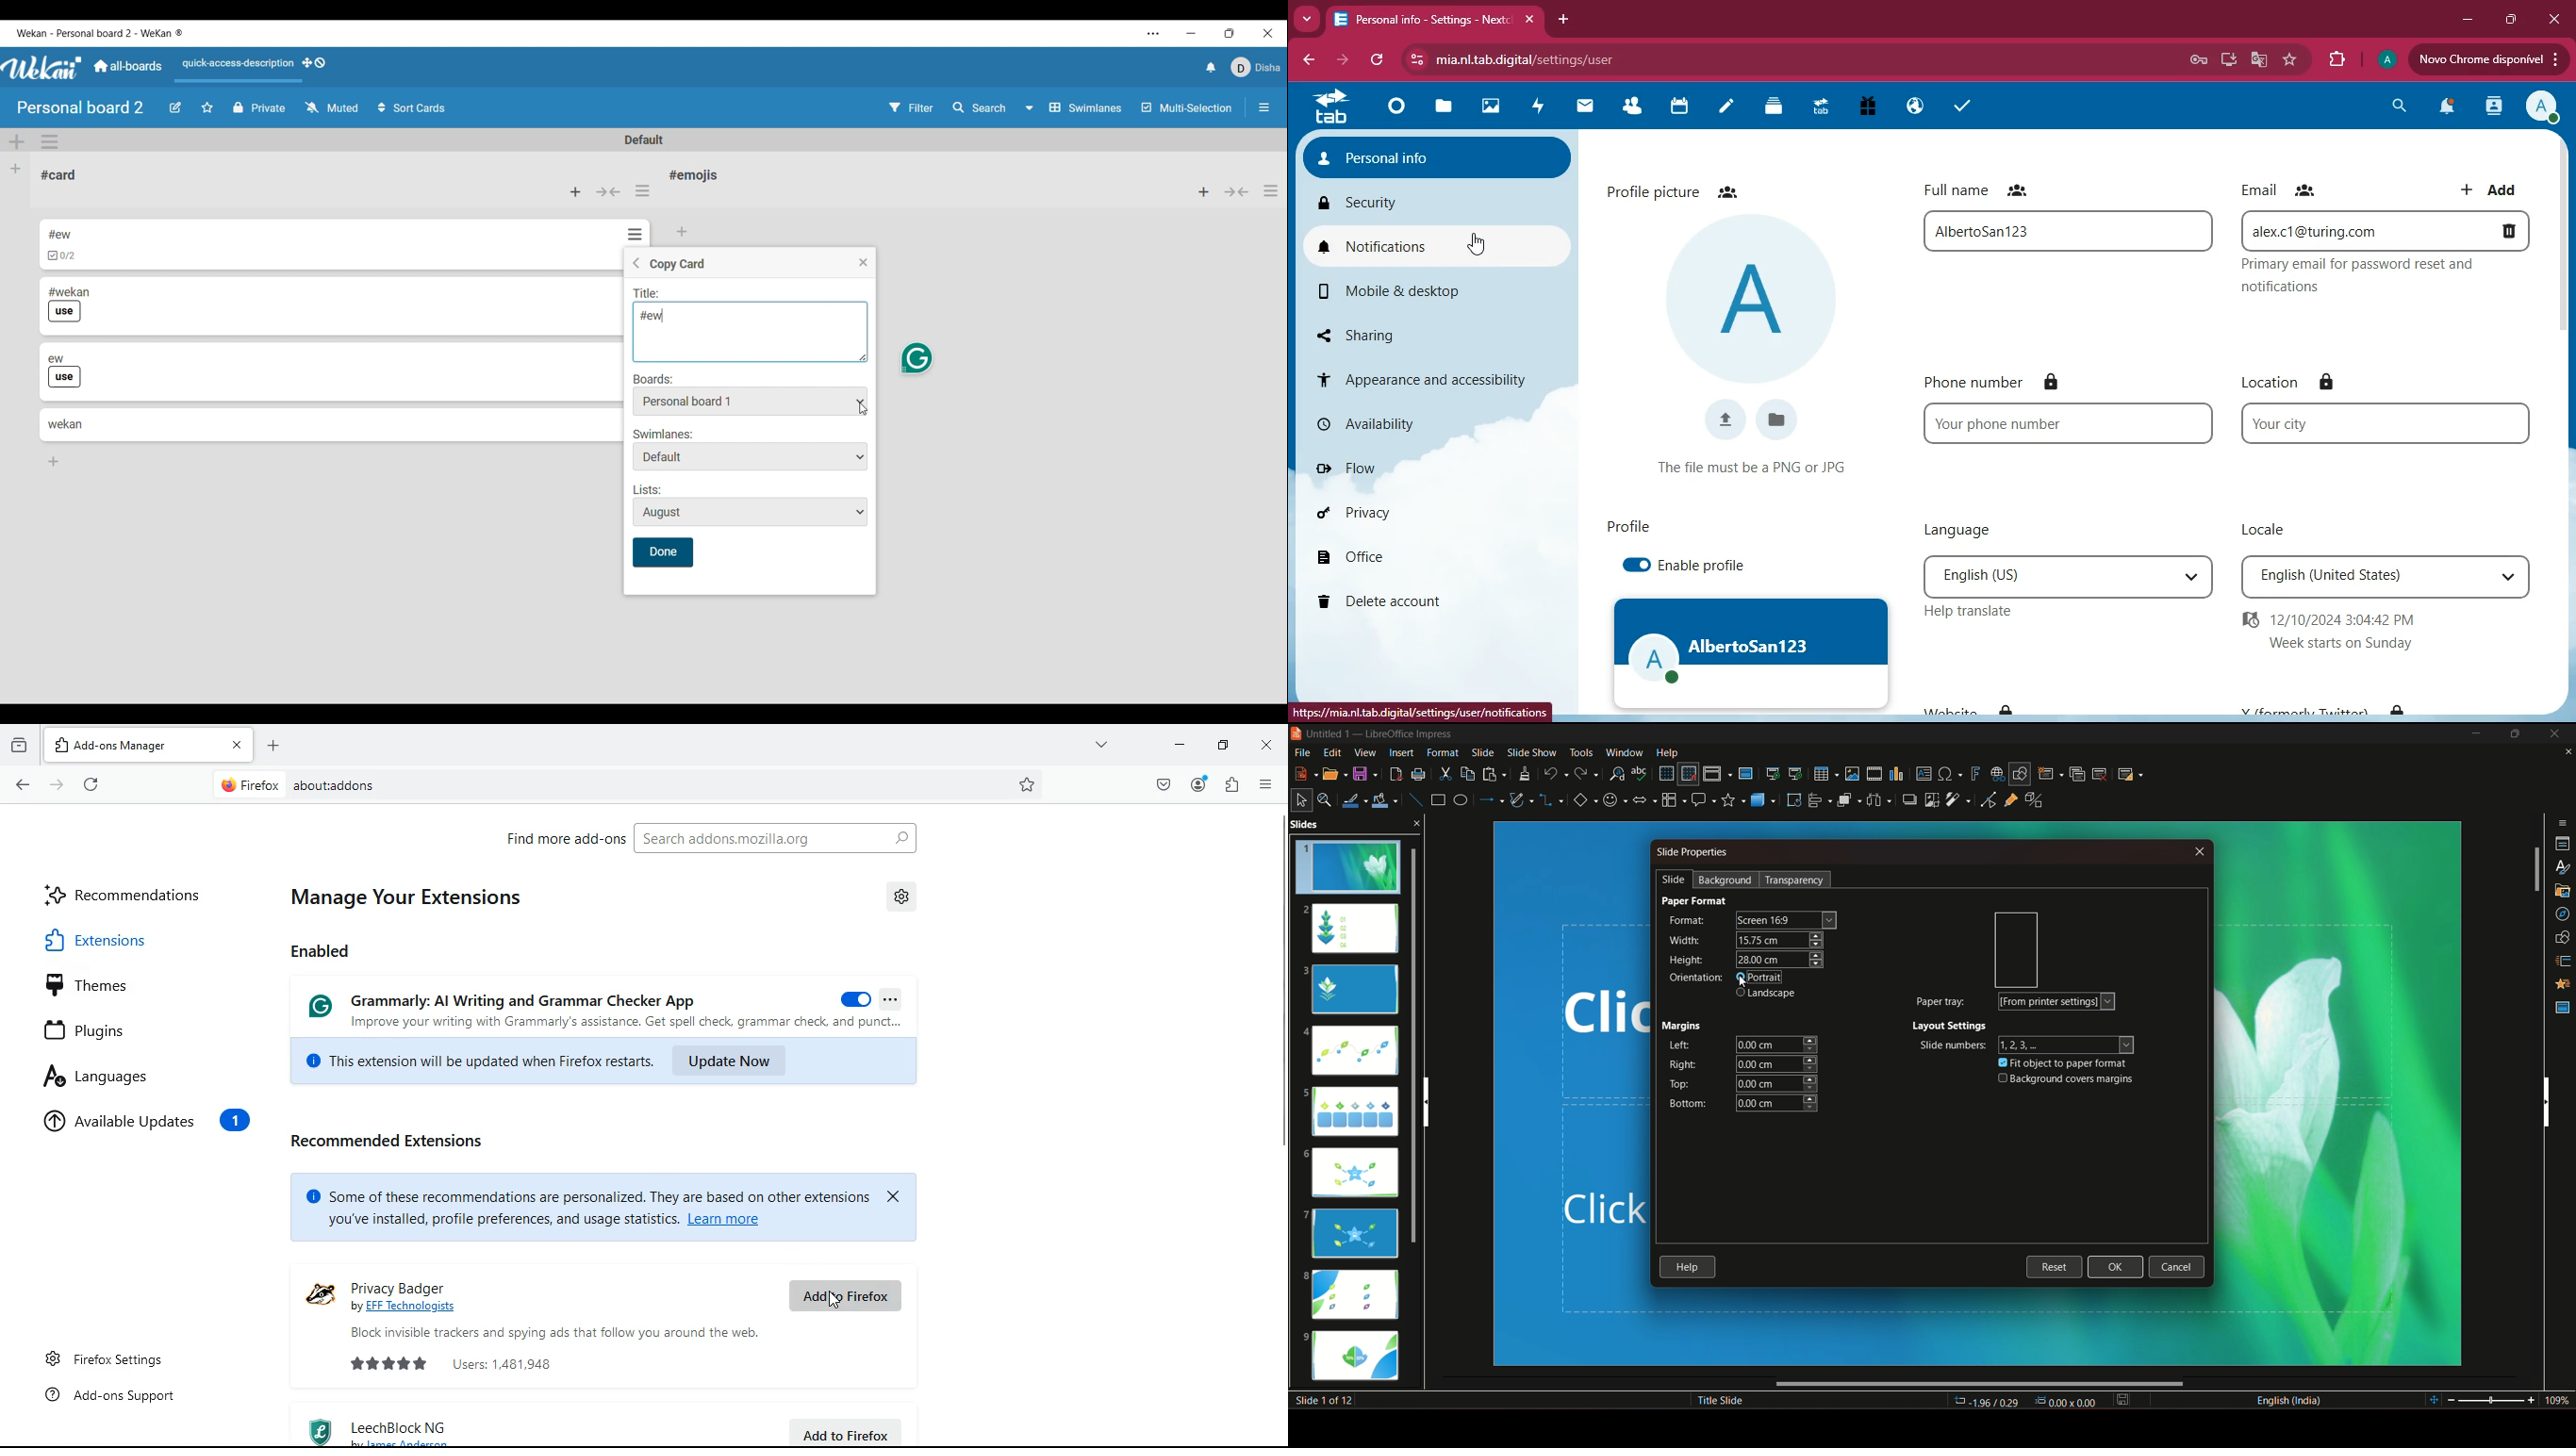  Describe the element at coordinates (1419, 1044) in the screenshot. I see `slides scroll bar` at that location.